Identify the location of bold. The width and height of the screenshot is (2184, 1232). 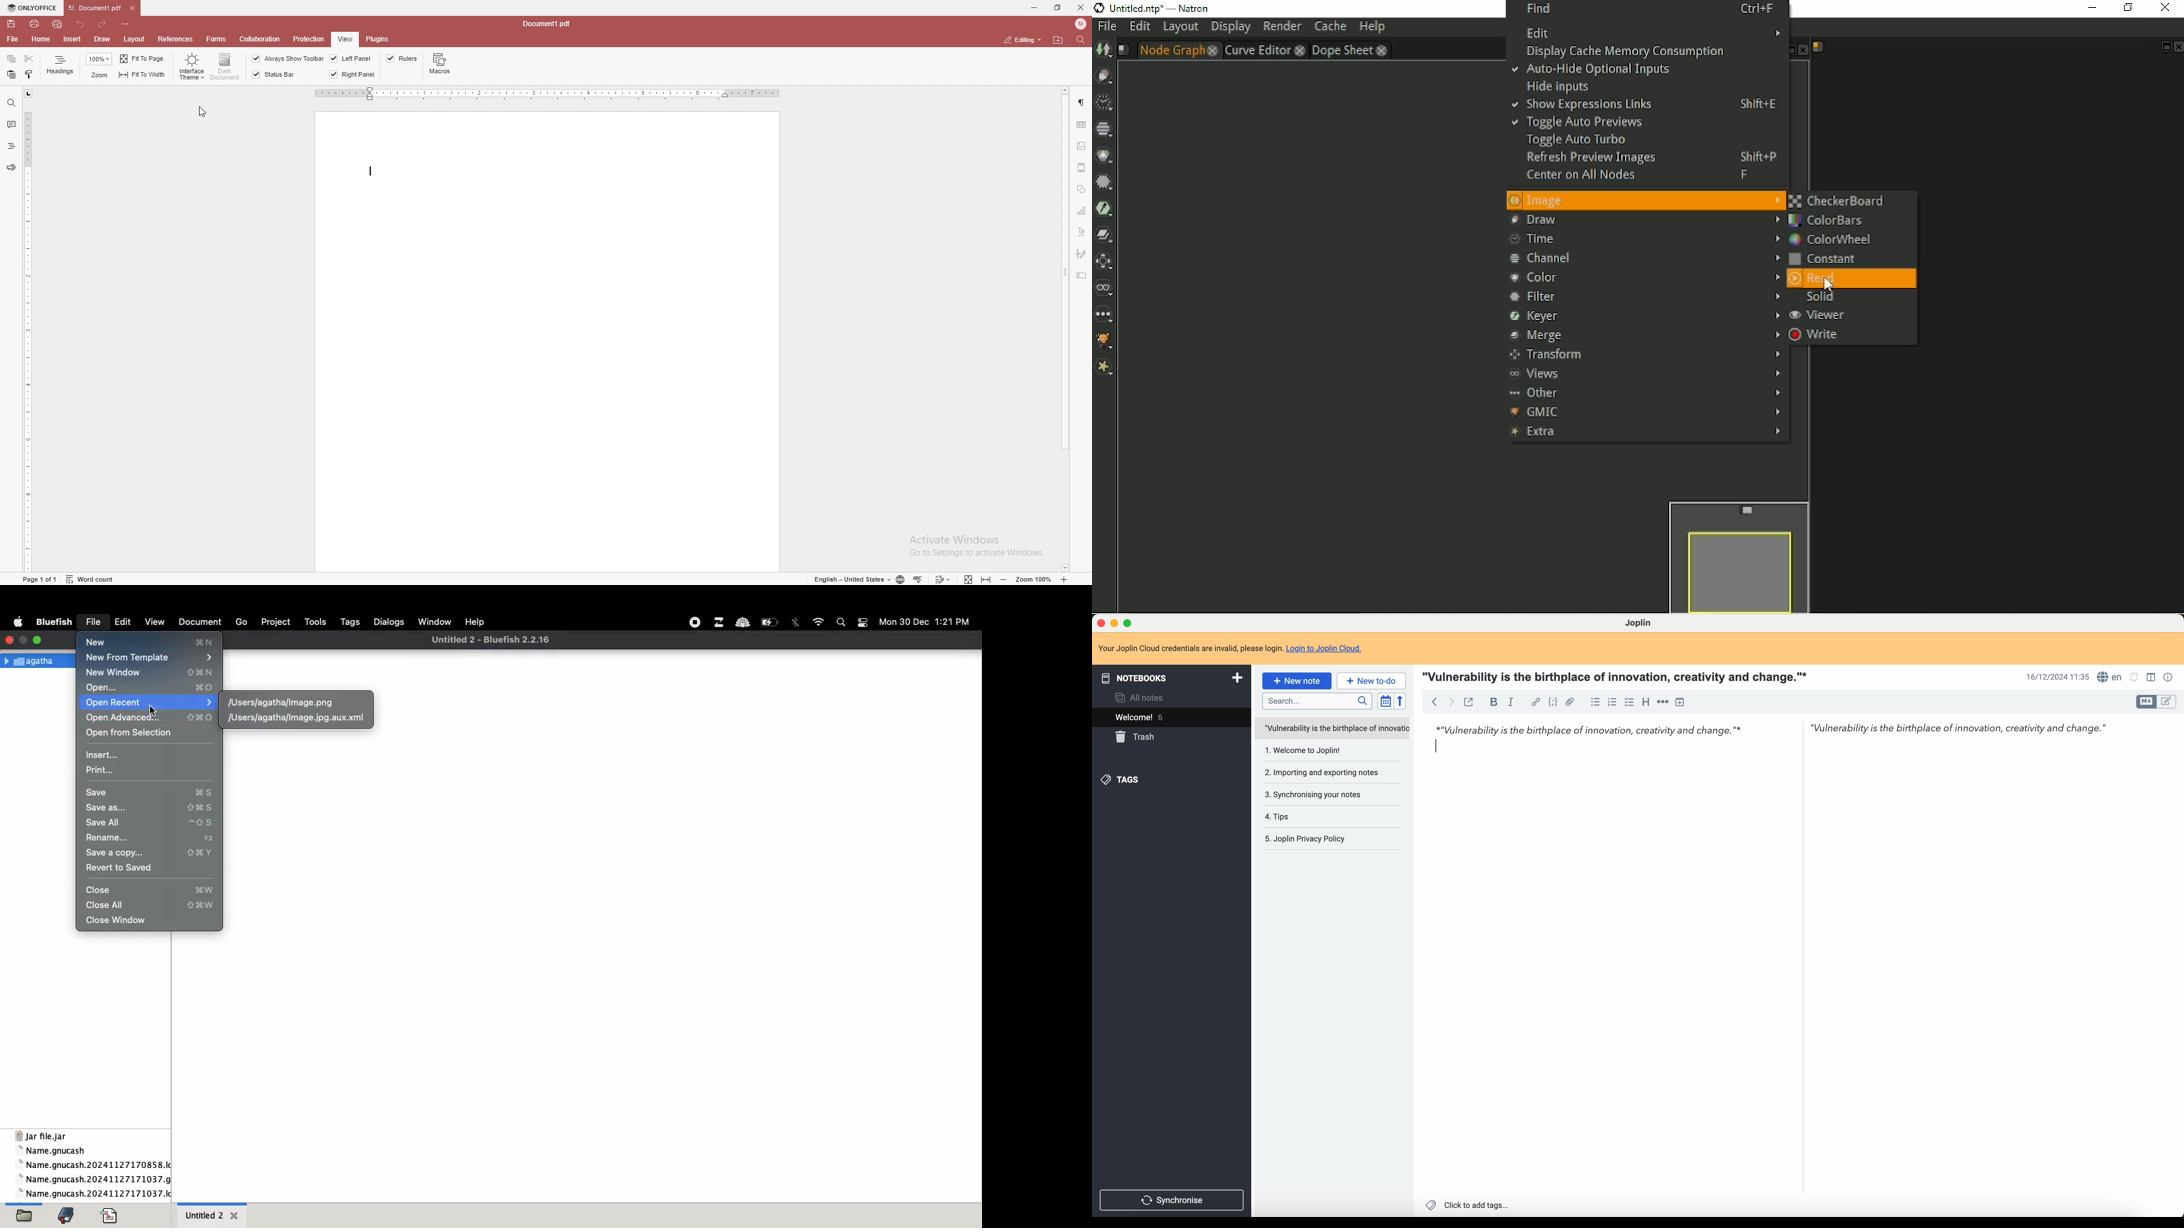
(1492, 702).